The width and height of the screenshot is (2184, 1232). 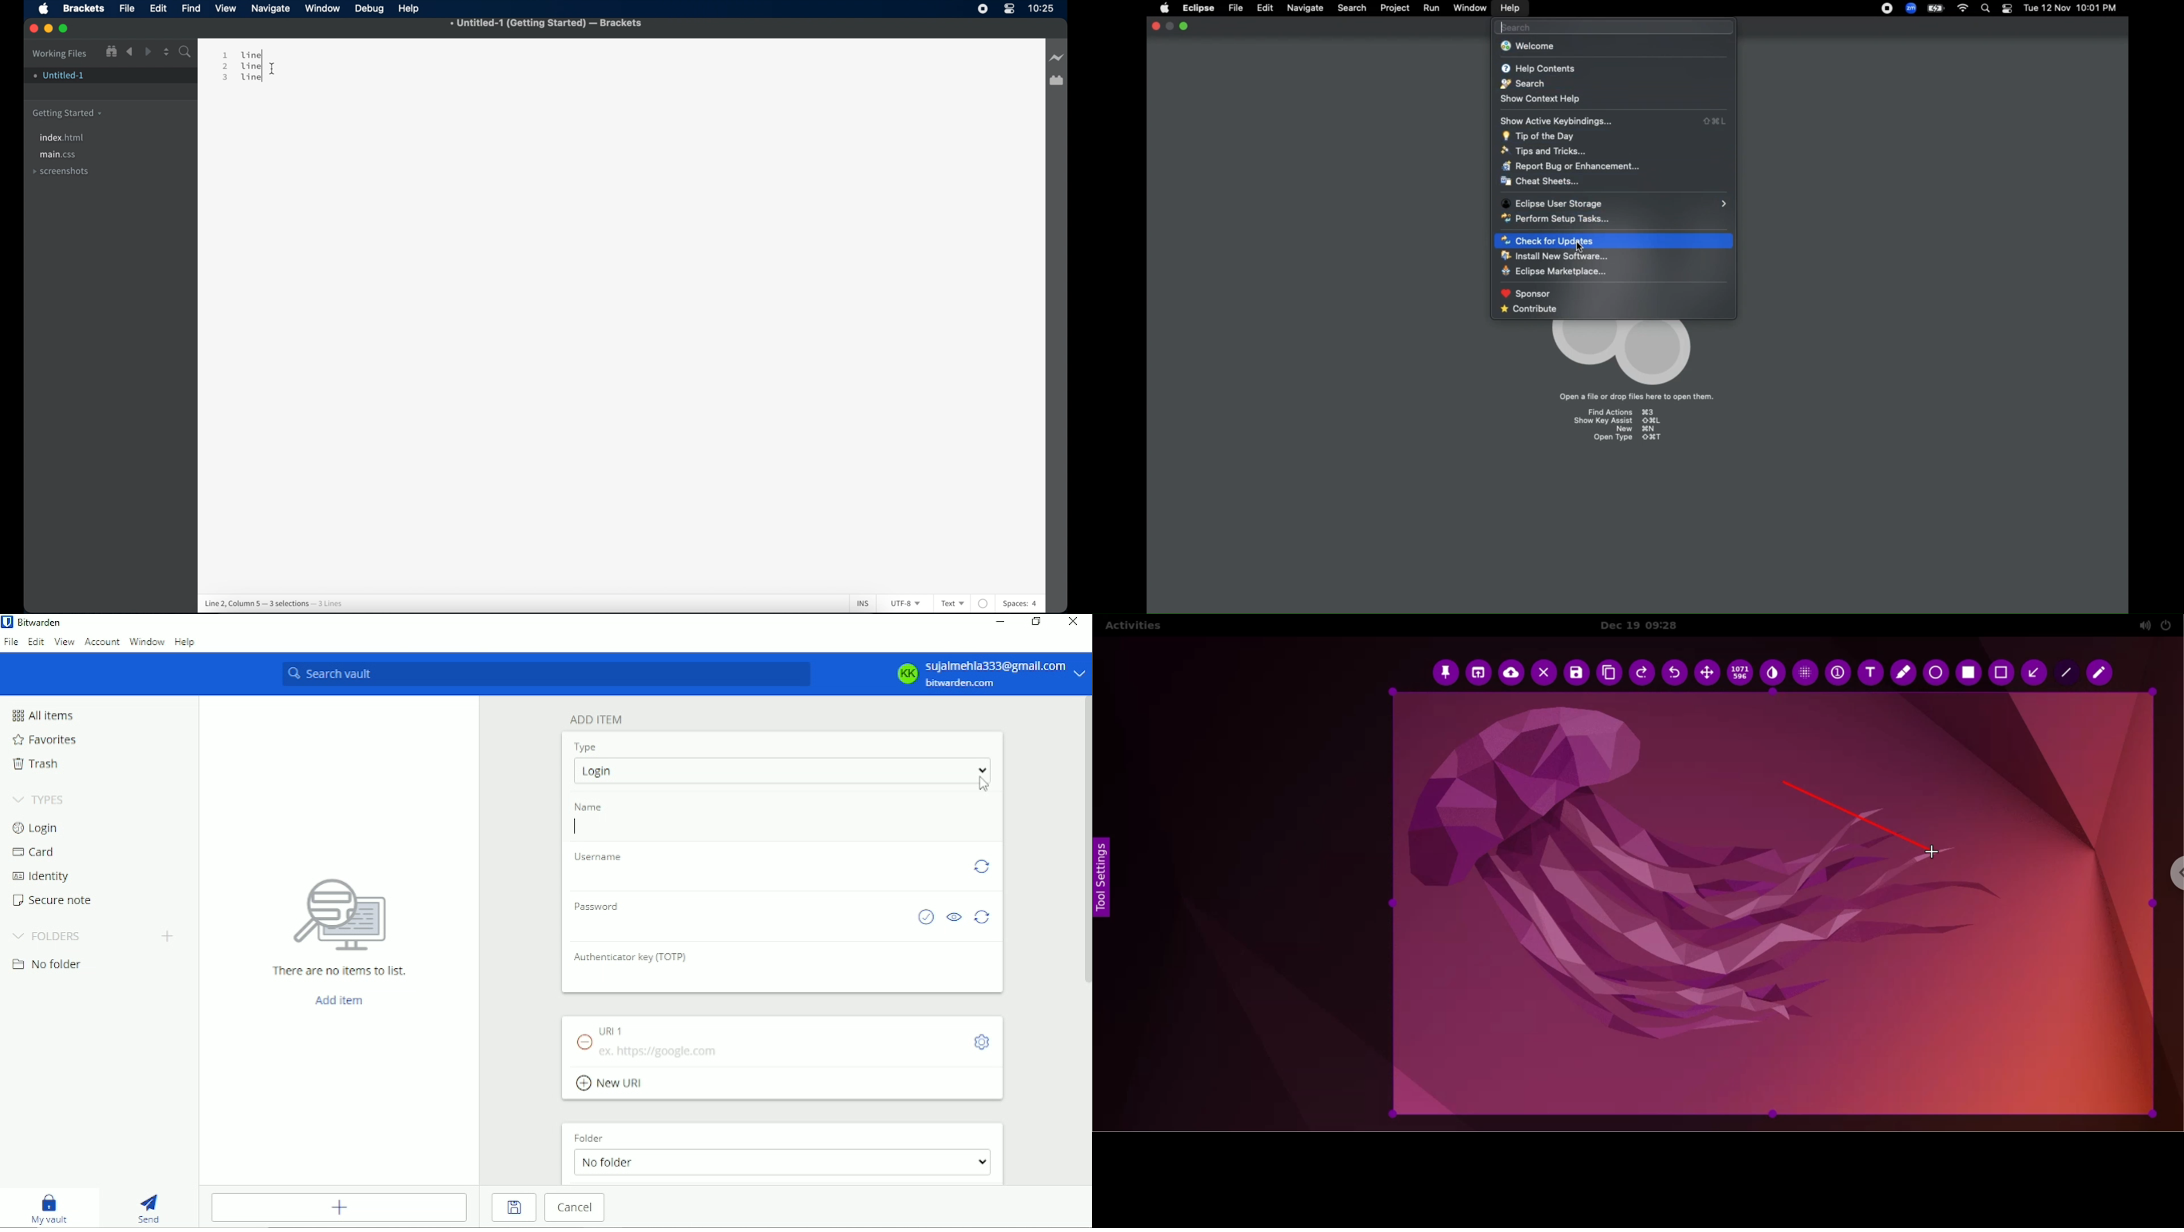 What do you see at coordinates (2007, 9) in the screenshot?
I see `Toggle on/off` at bounding box center [2007, 9].